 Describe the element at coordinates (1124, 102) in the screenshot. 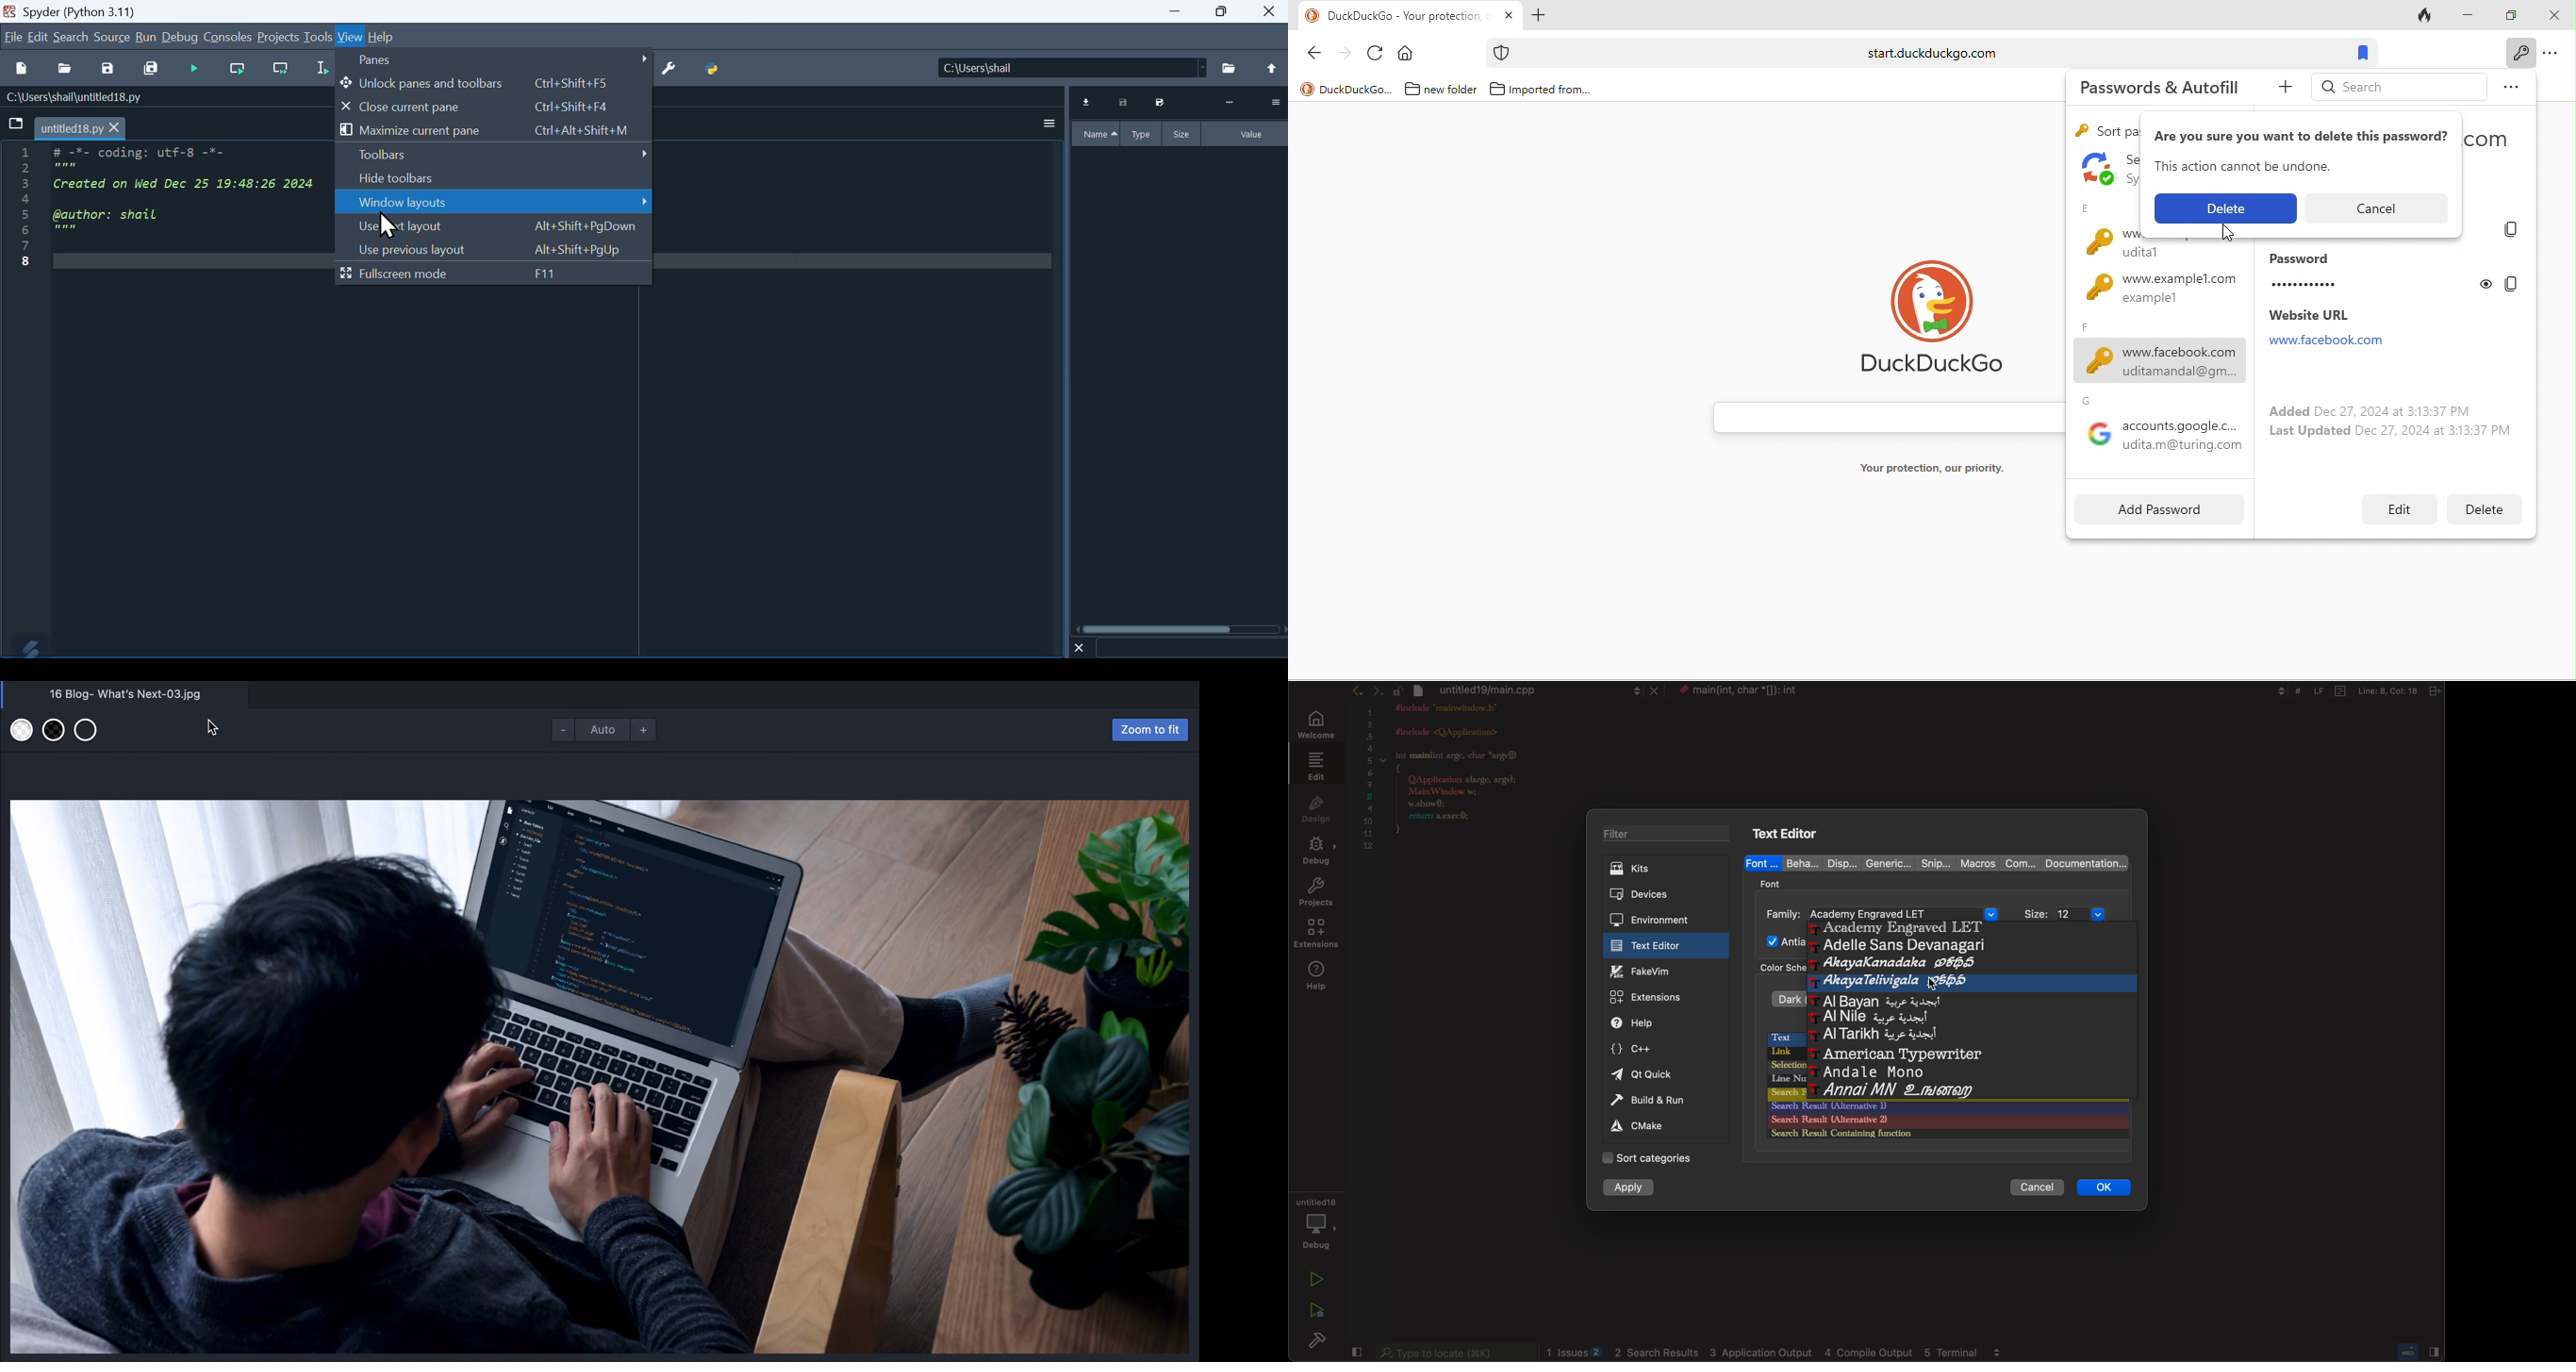

I see `Print` at that location.